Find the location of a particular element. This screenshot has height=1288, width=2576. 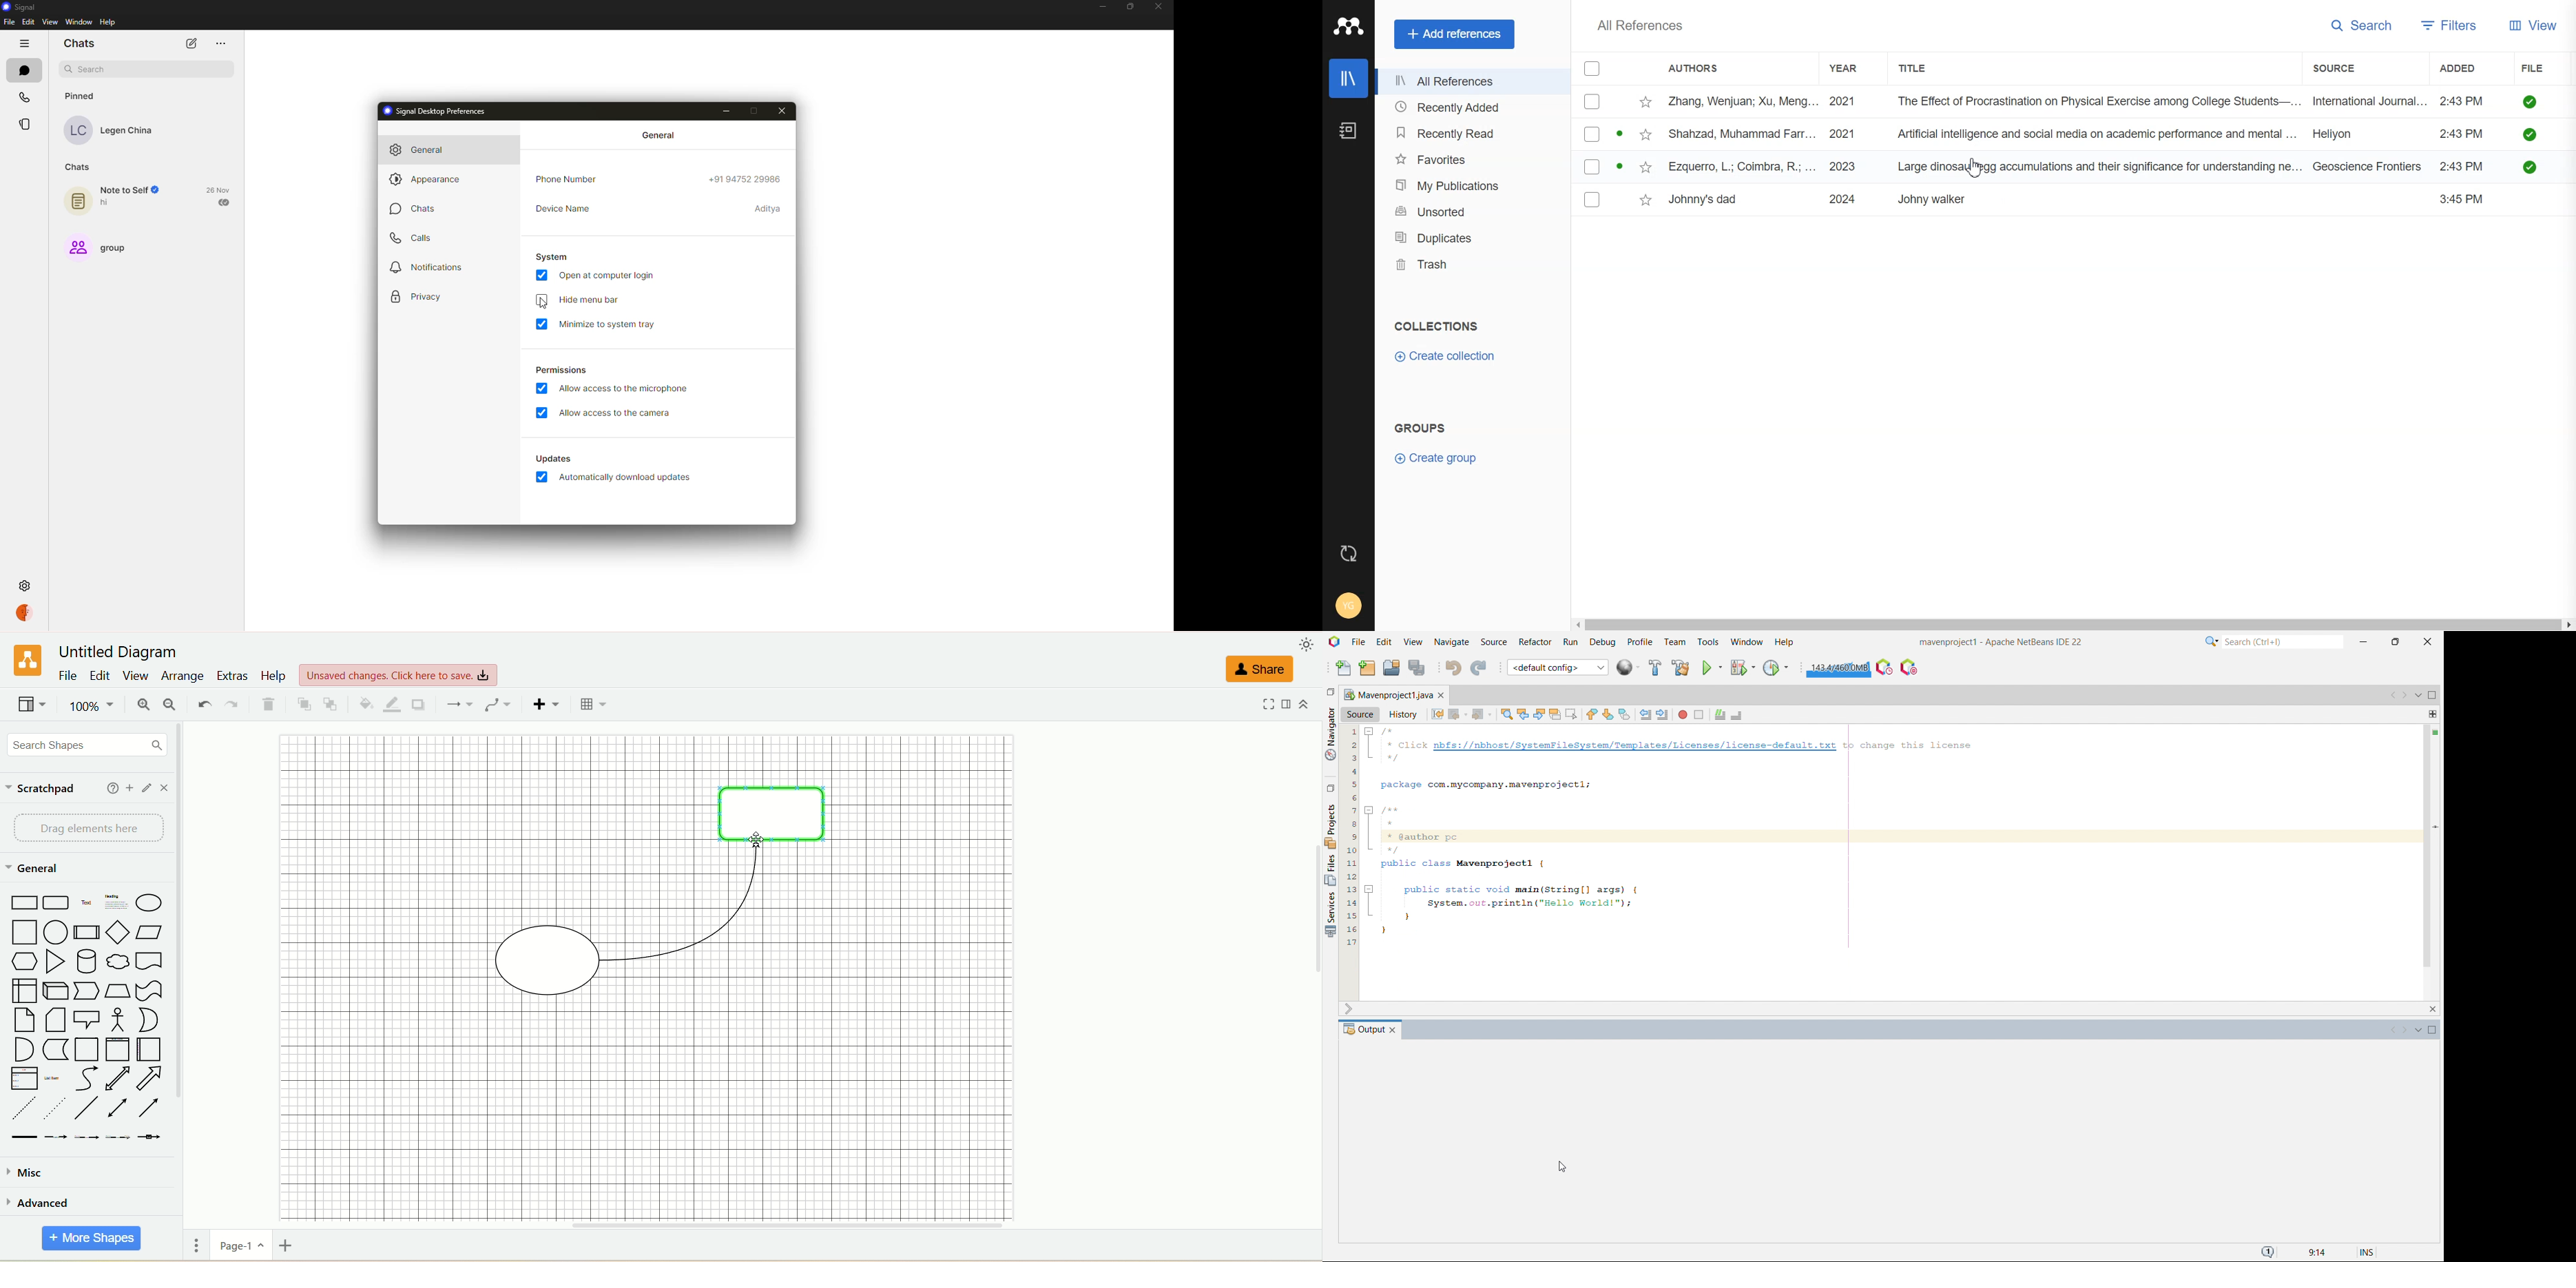

system is located at coordinates (552, 256).